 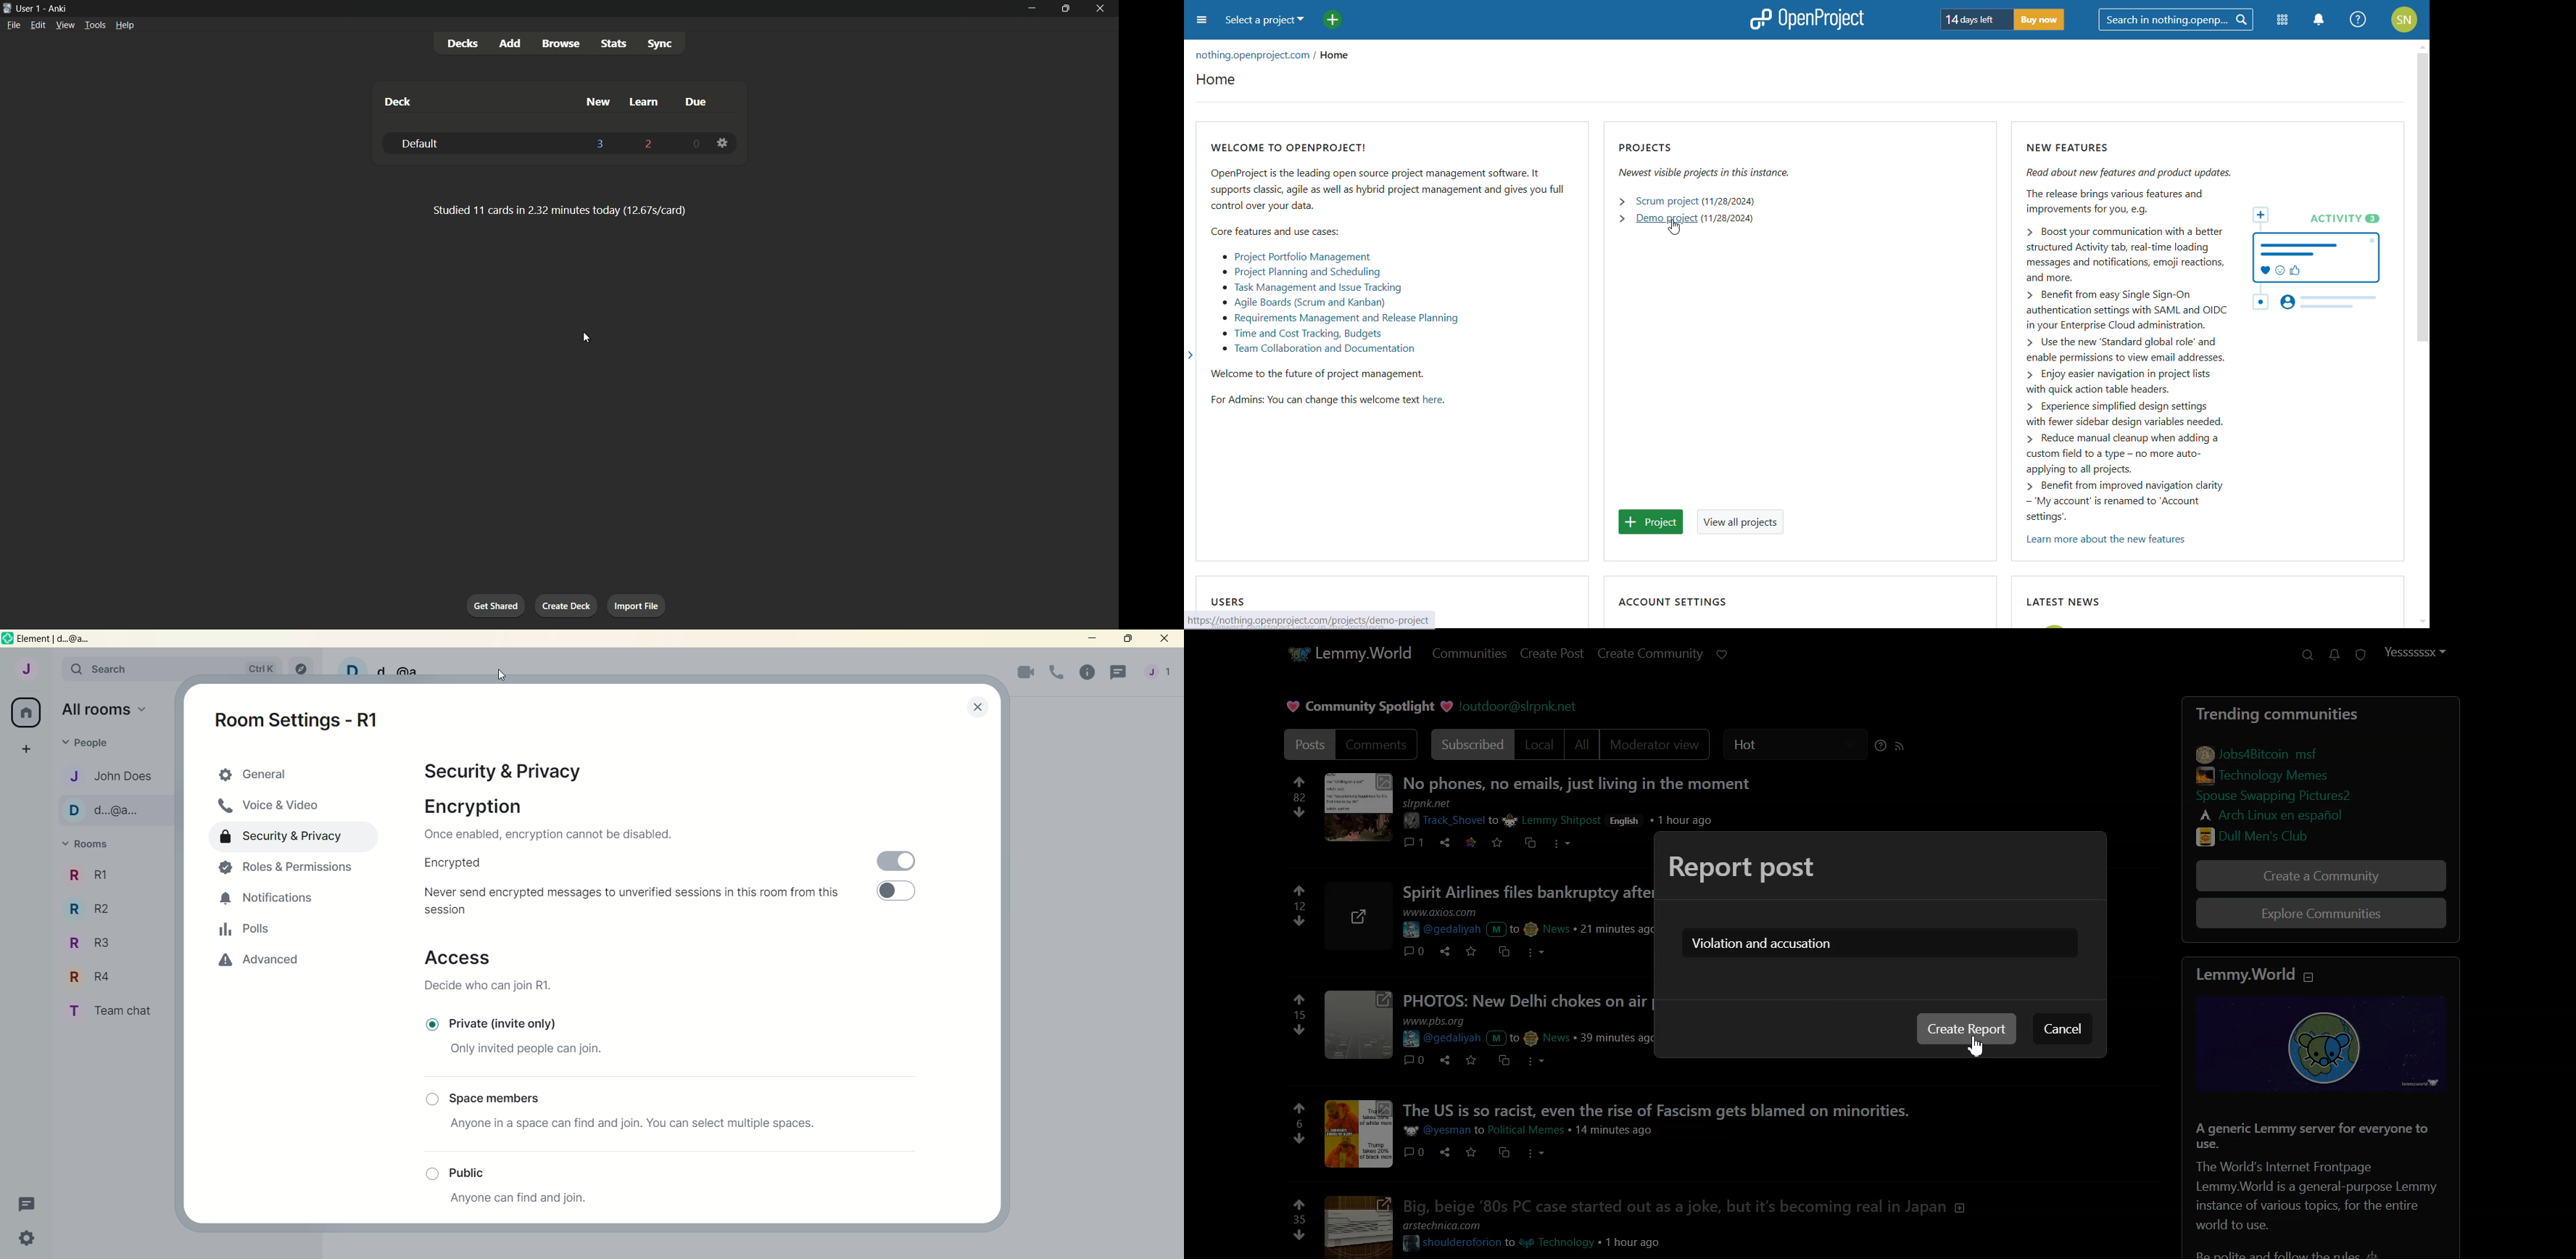 I want to click on close, so click(x=1165, y=639).